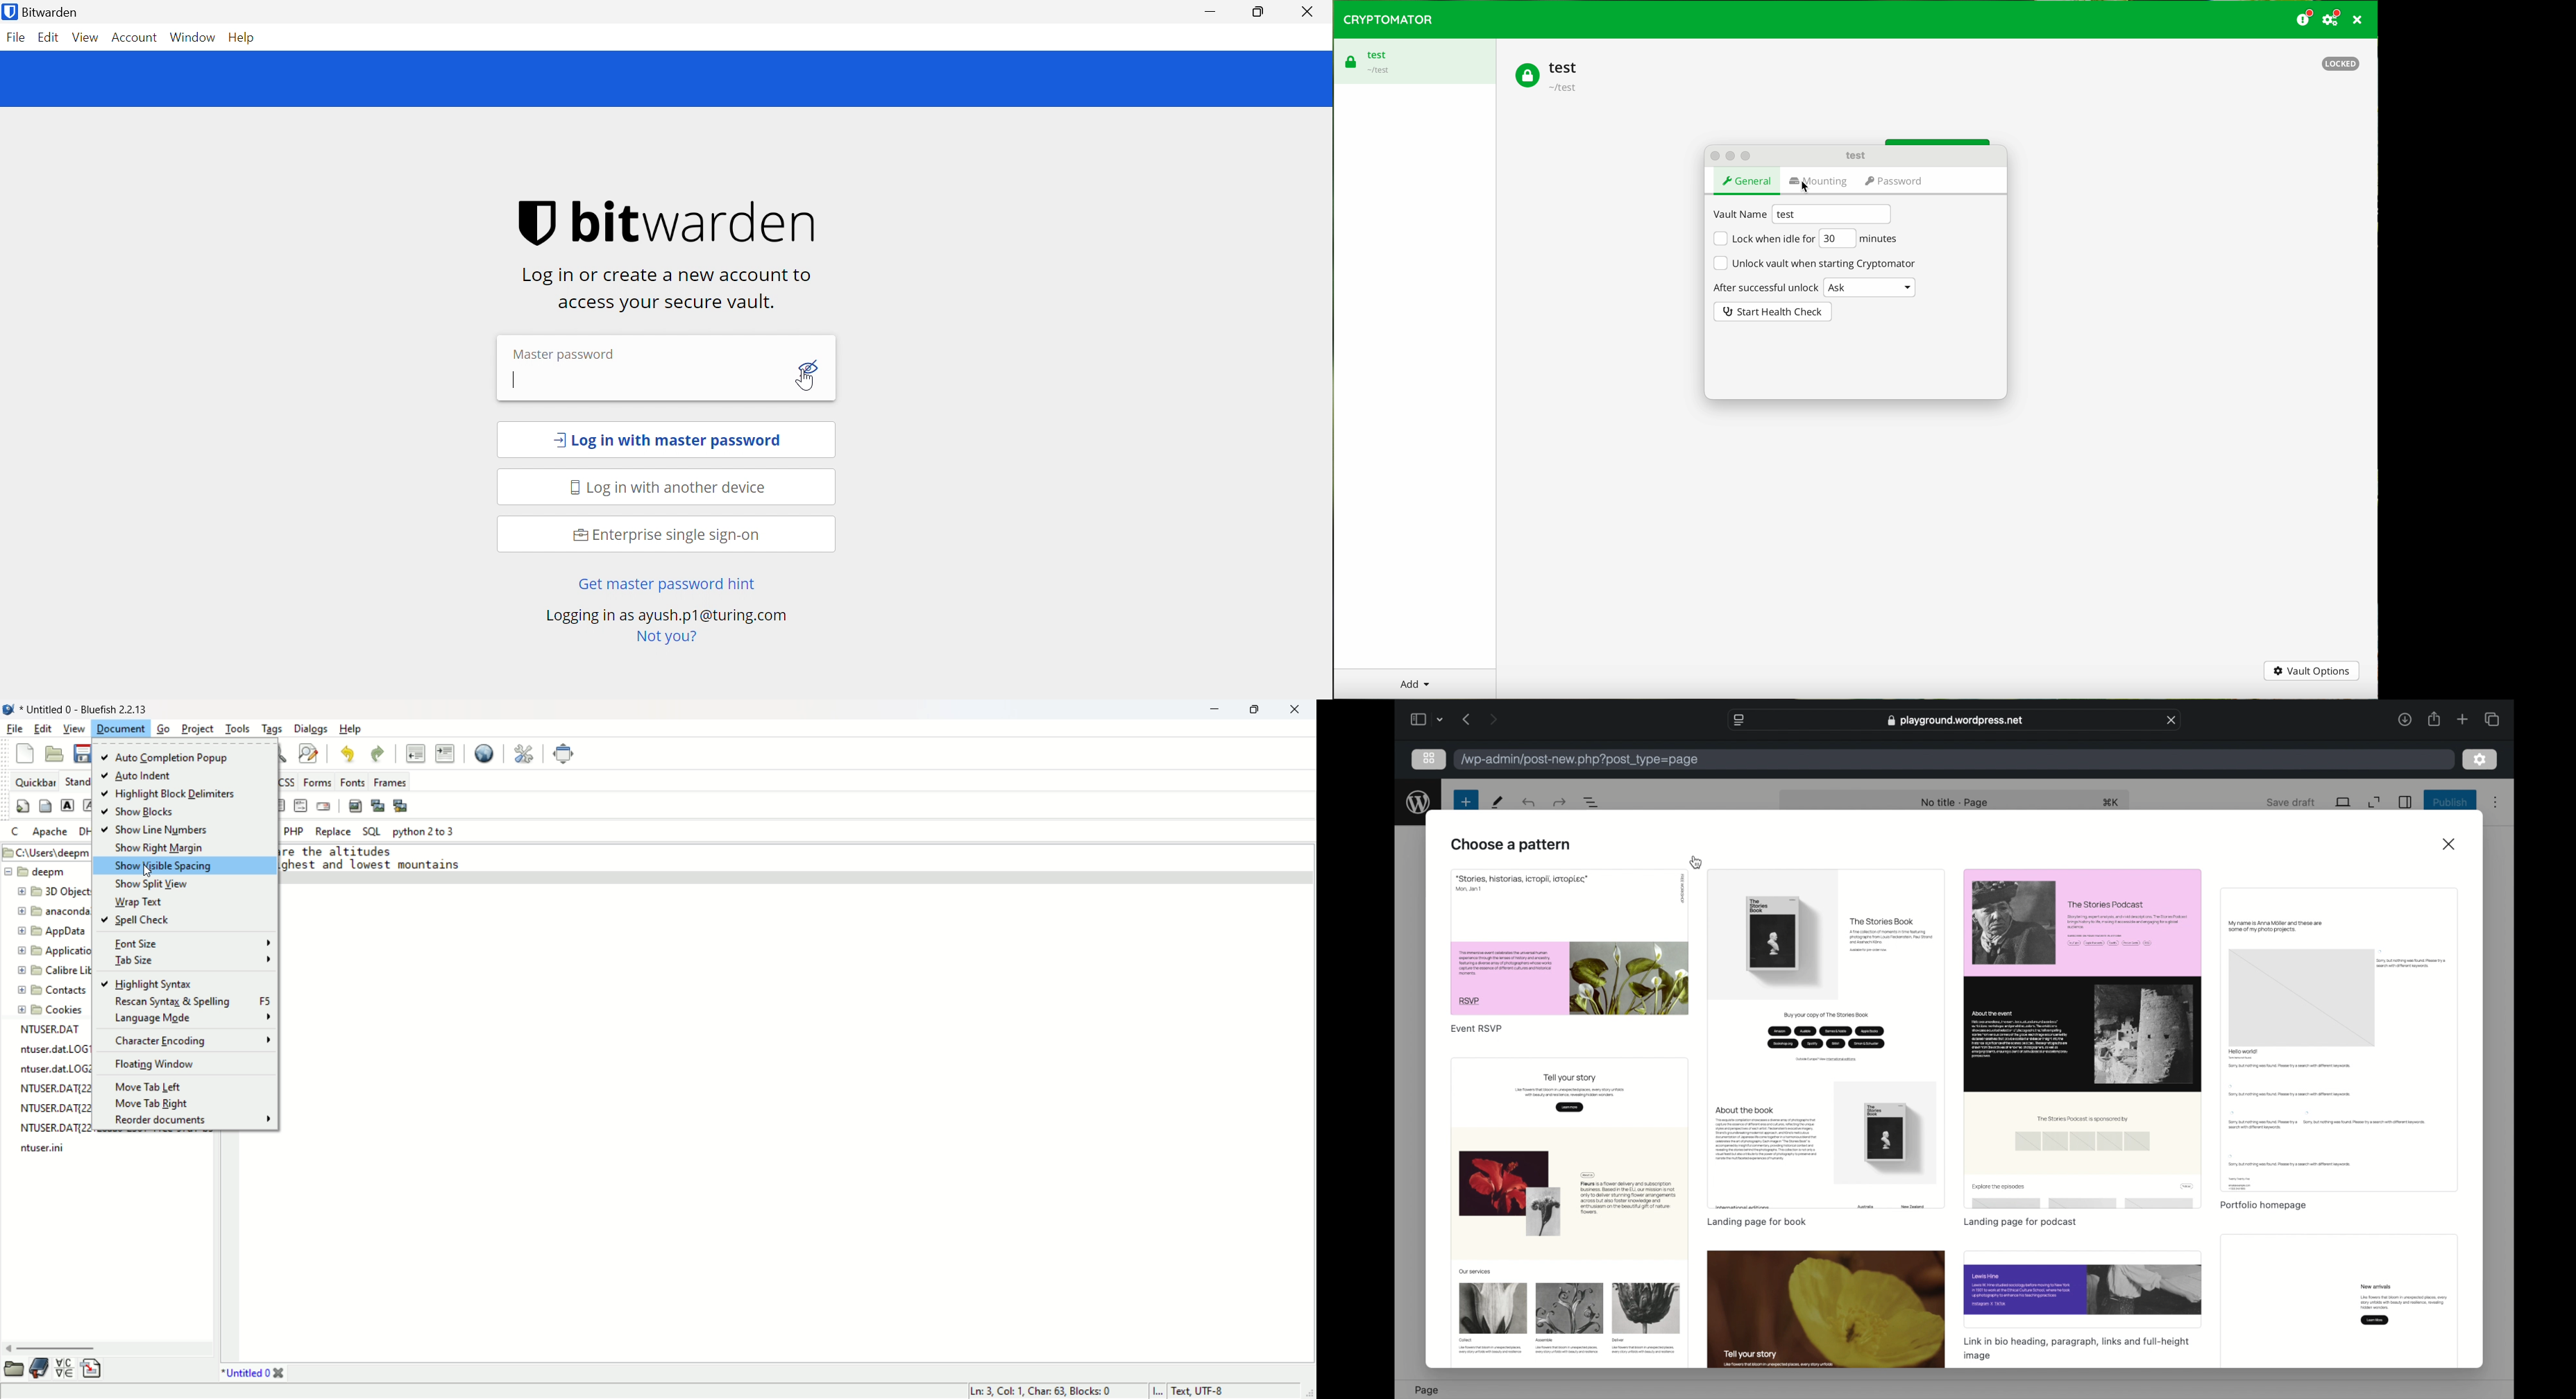  I want to click on HTML comment, so click(301, 807).